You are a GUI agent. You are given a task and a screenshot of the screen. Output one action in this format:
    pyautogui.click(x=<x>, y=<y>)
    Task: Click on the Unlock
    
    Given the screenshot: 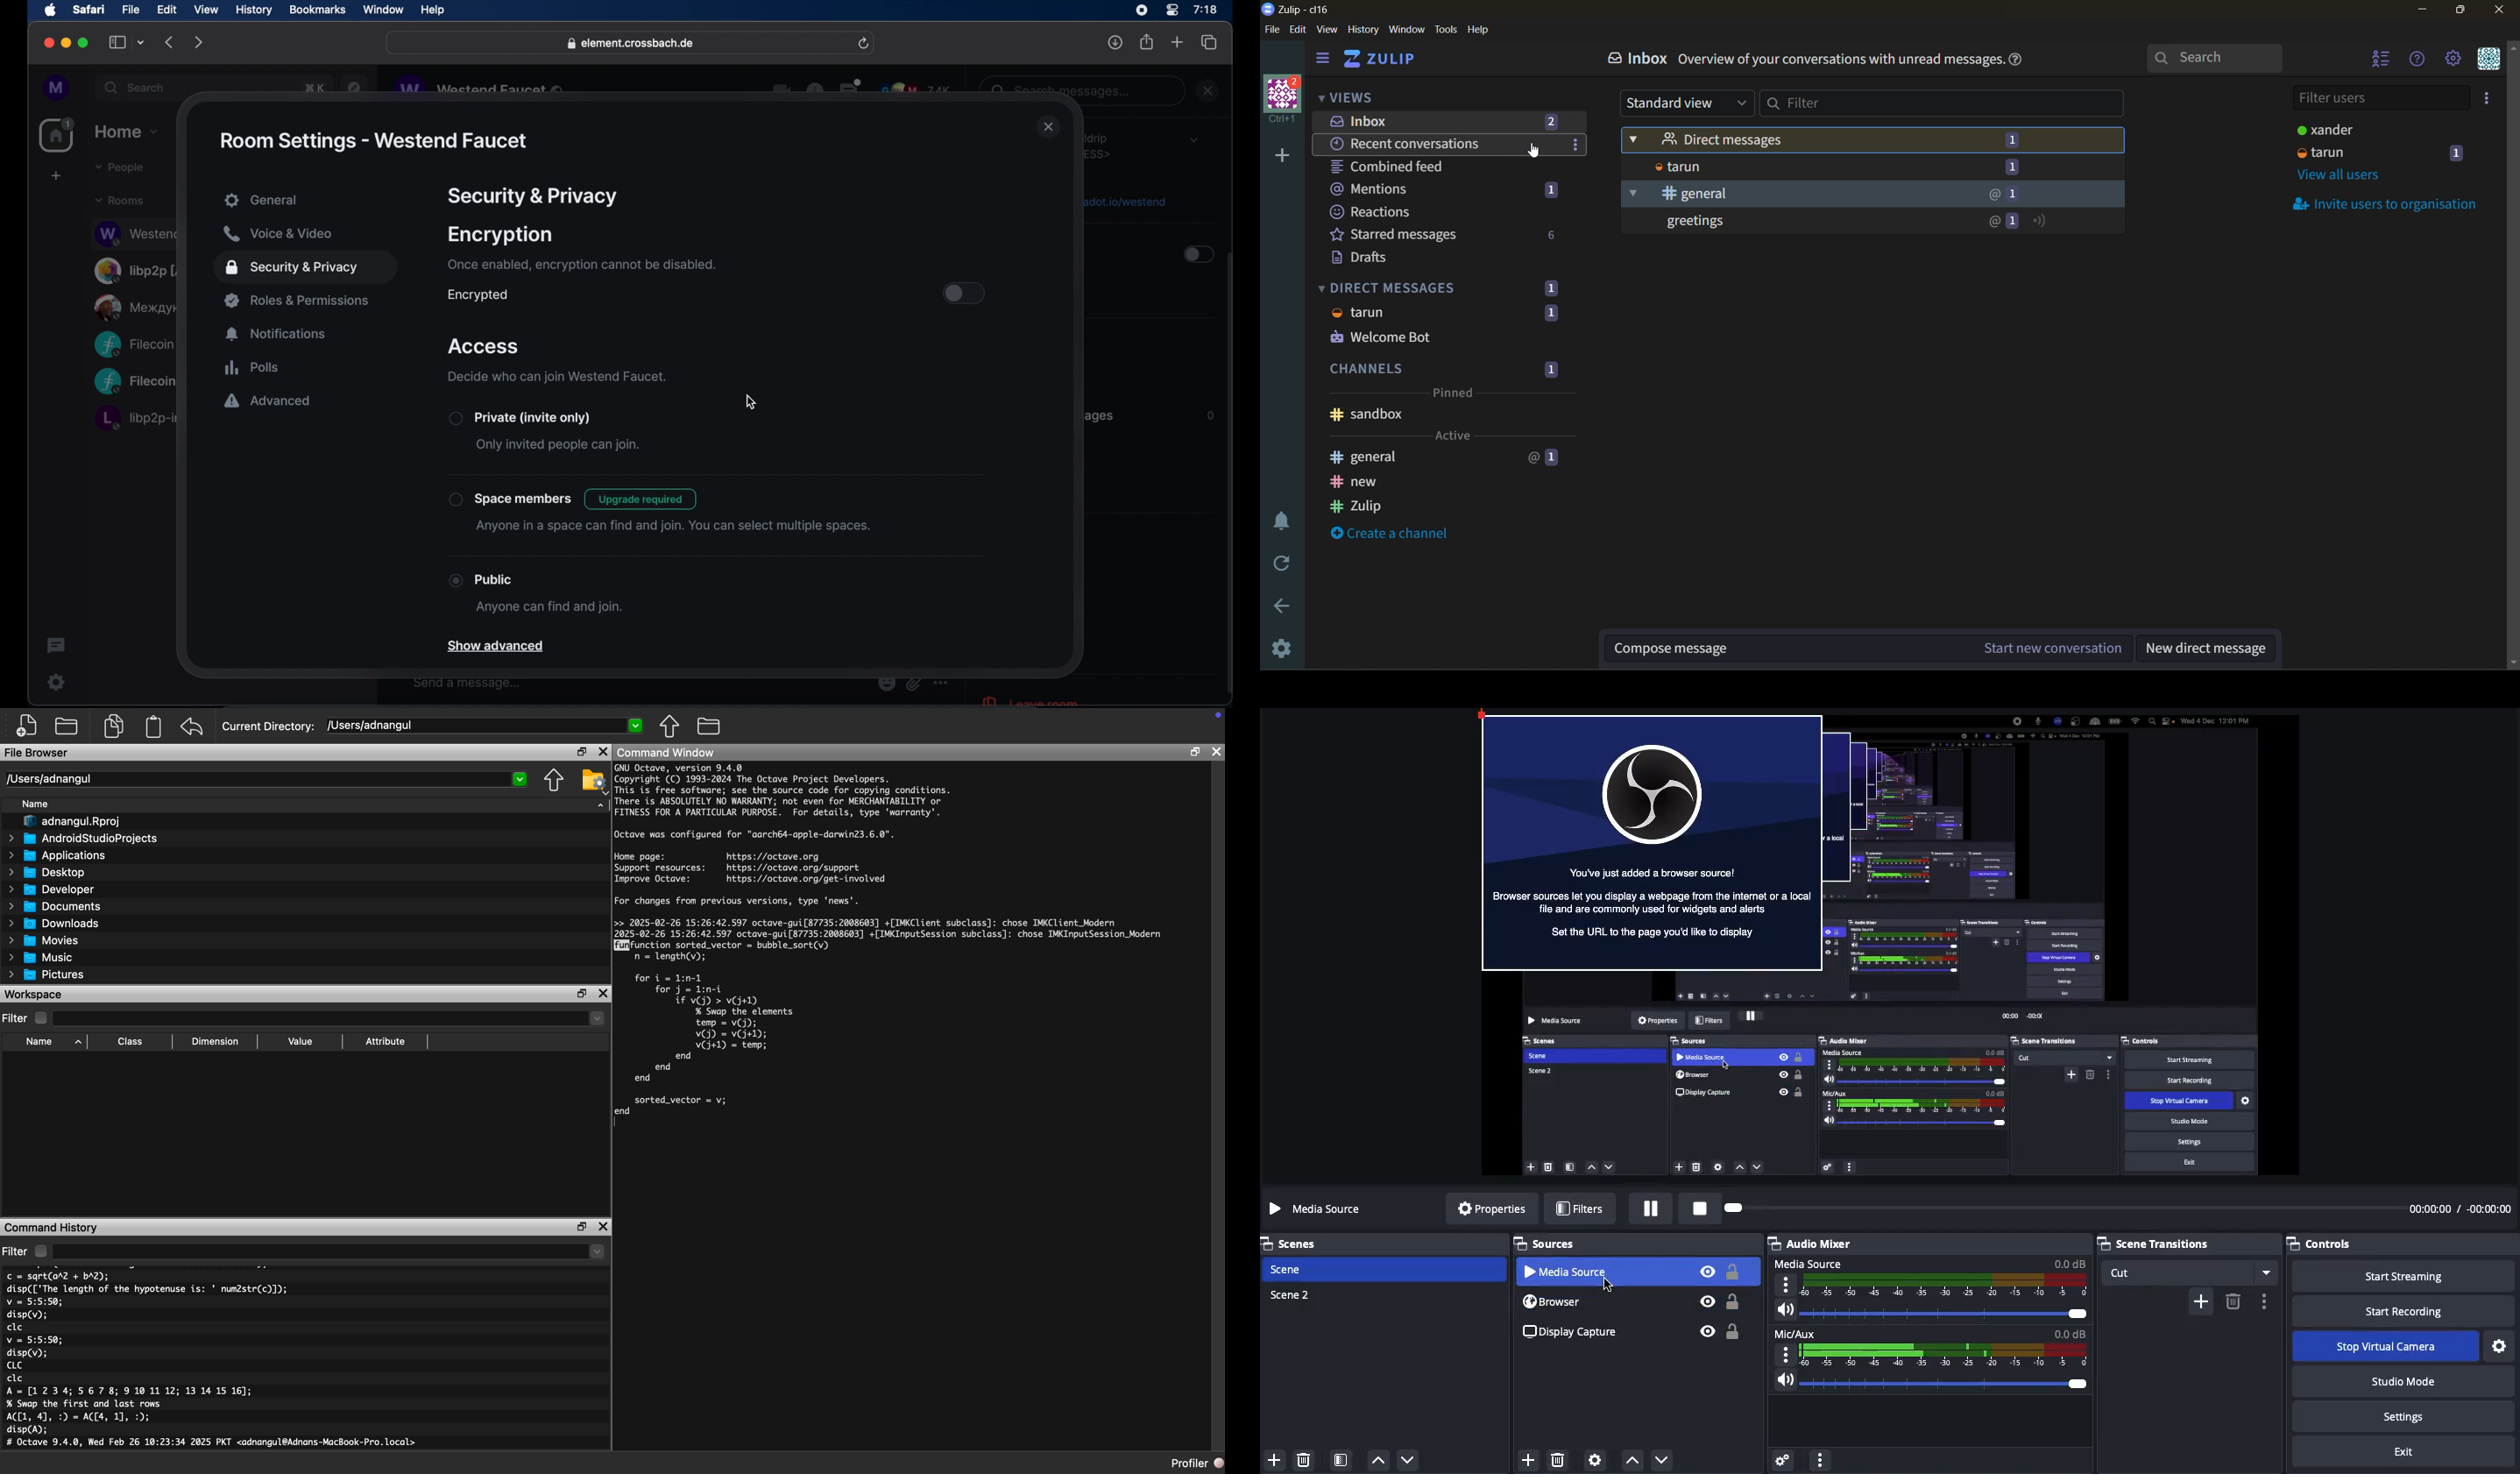 What is the action you would take?
    pyautogui.click(x=1736, y=1302)
    